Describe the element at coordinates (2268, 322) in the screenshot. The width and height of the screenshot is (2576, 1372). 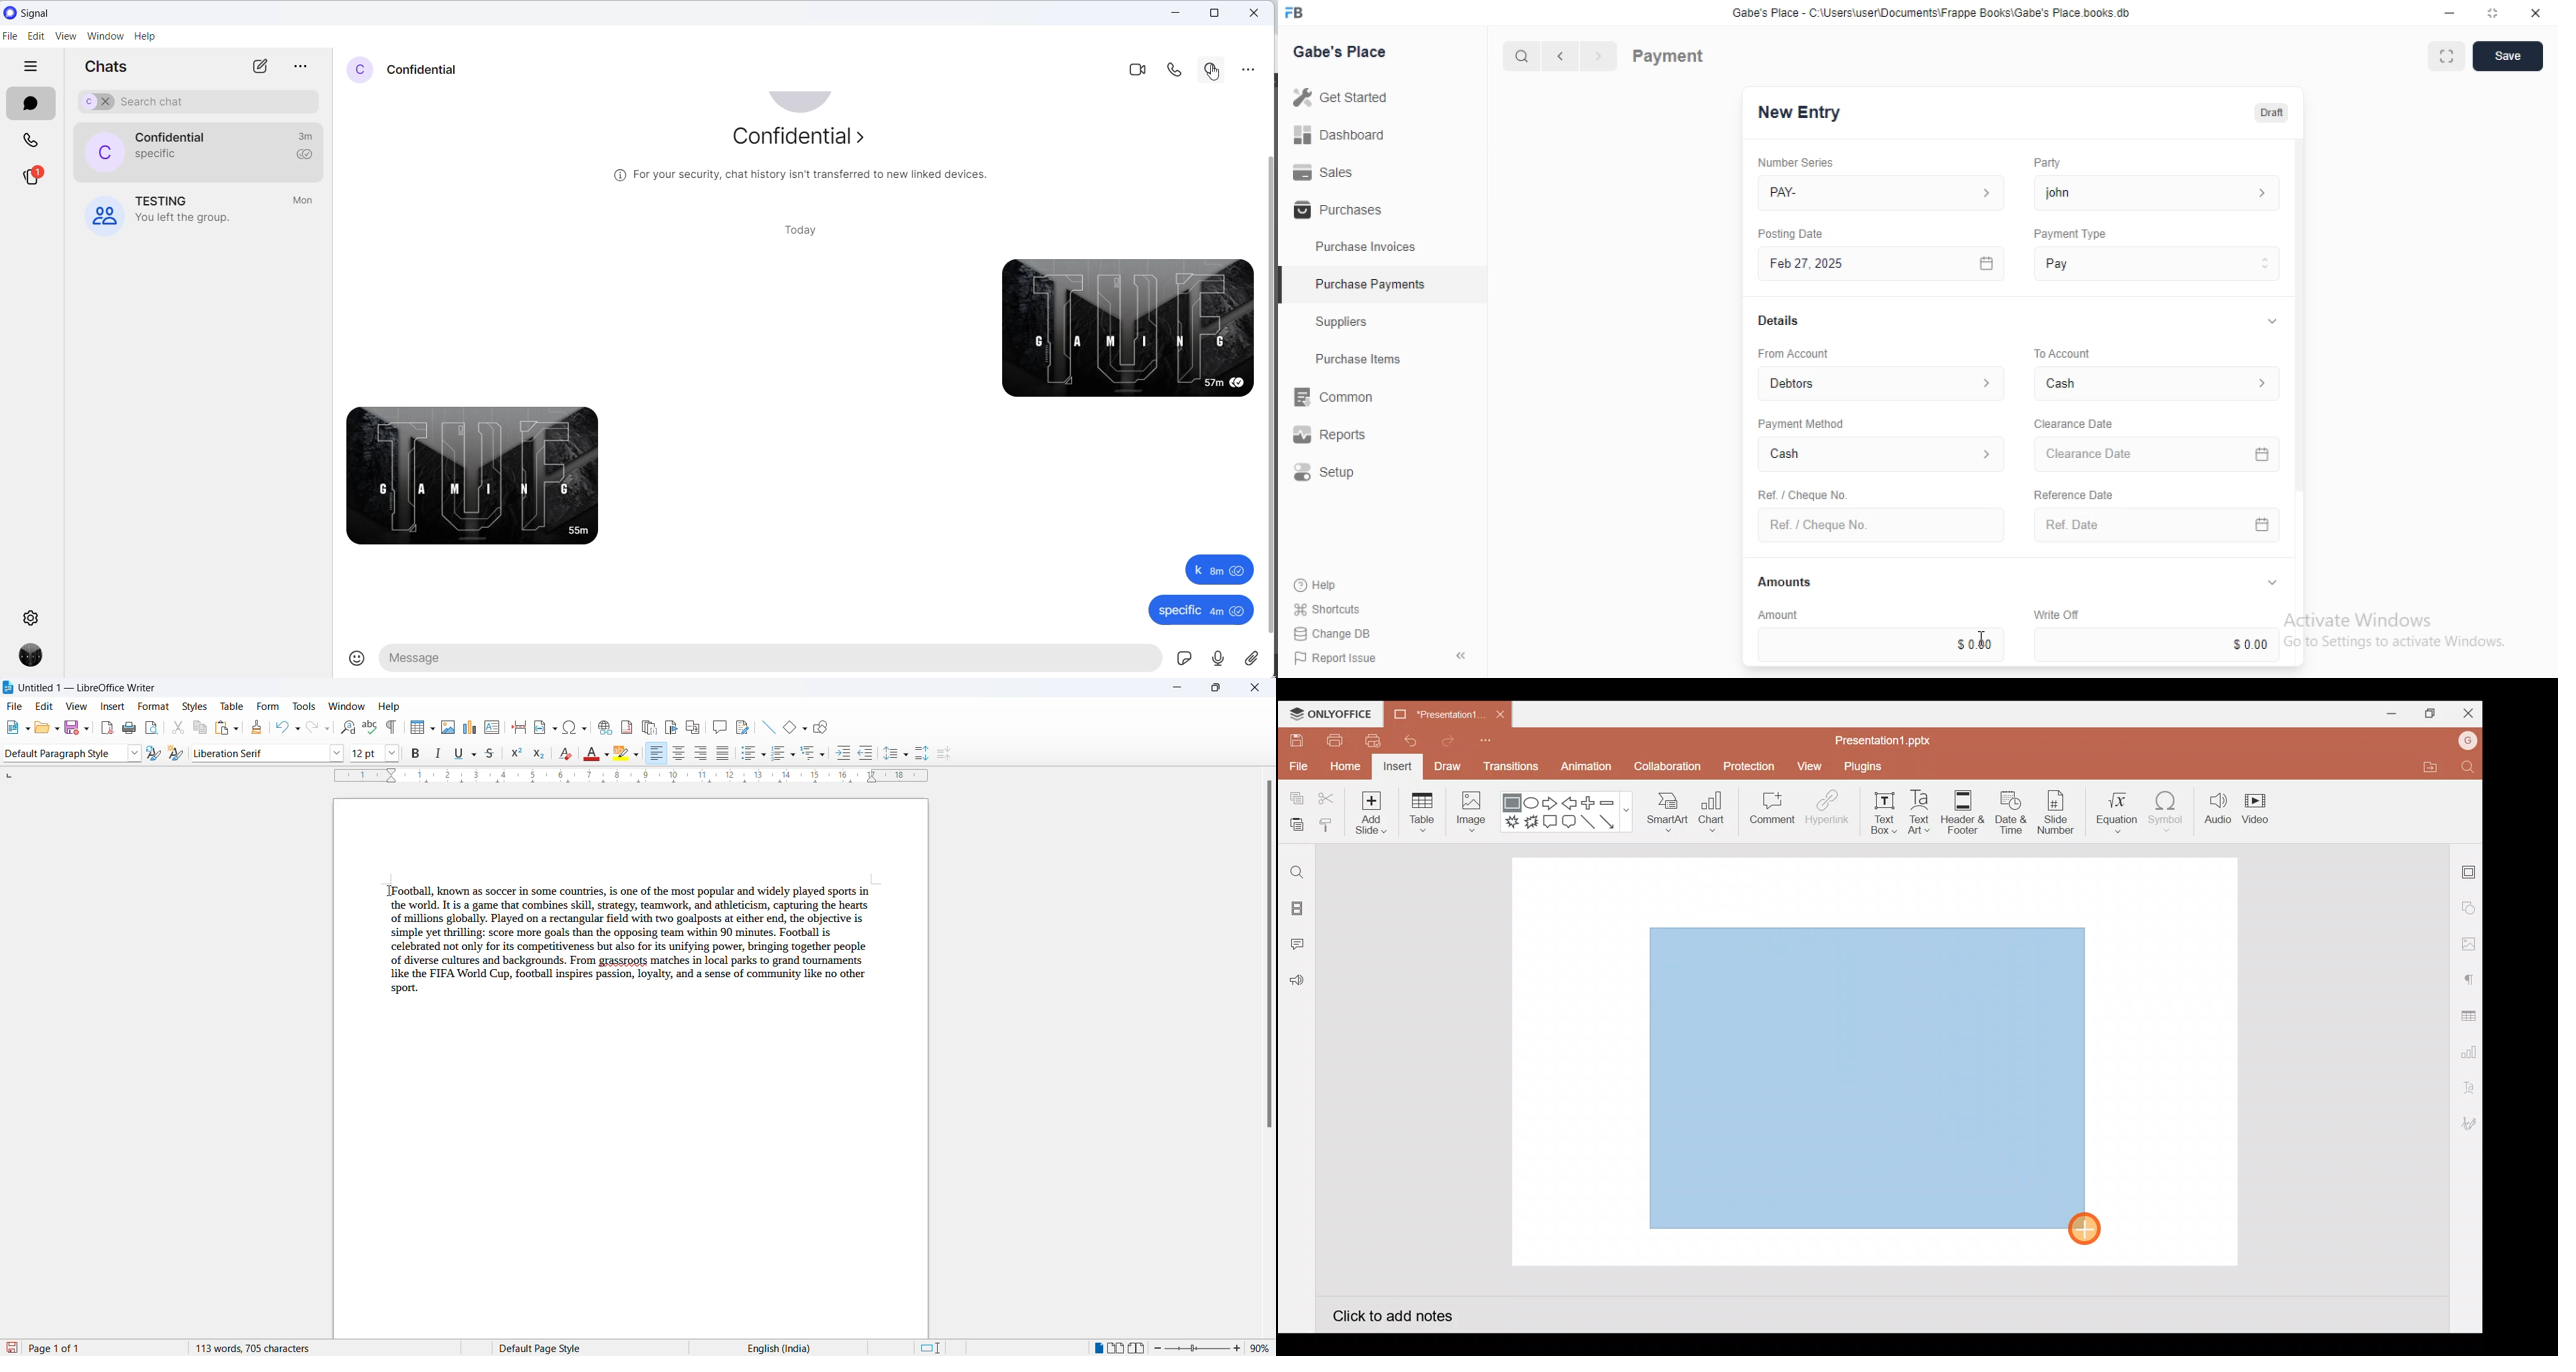
I see `expand/collapse` at that location.